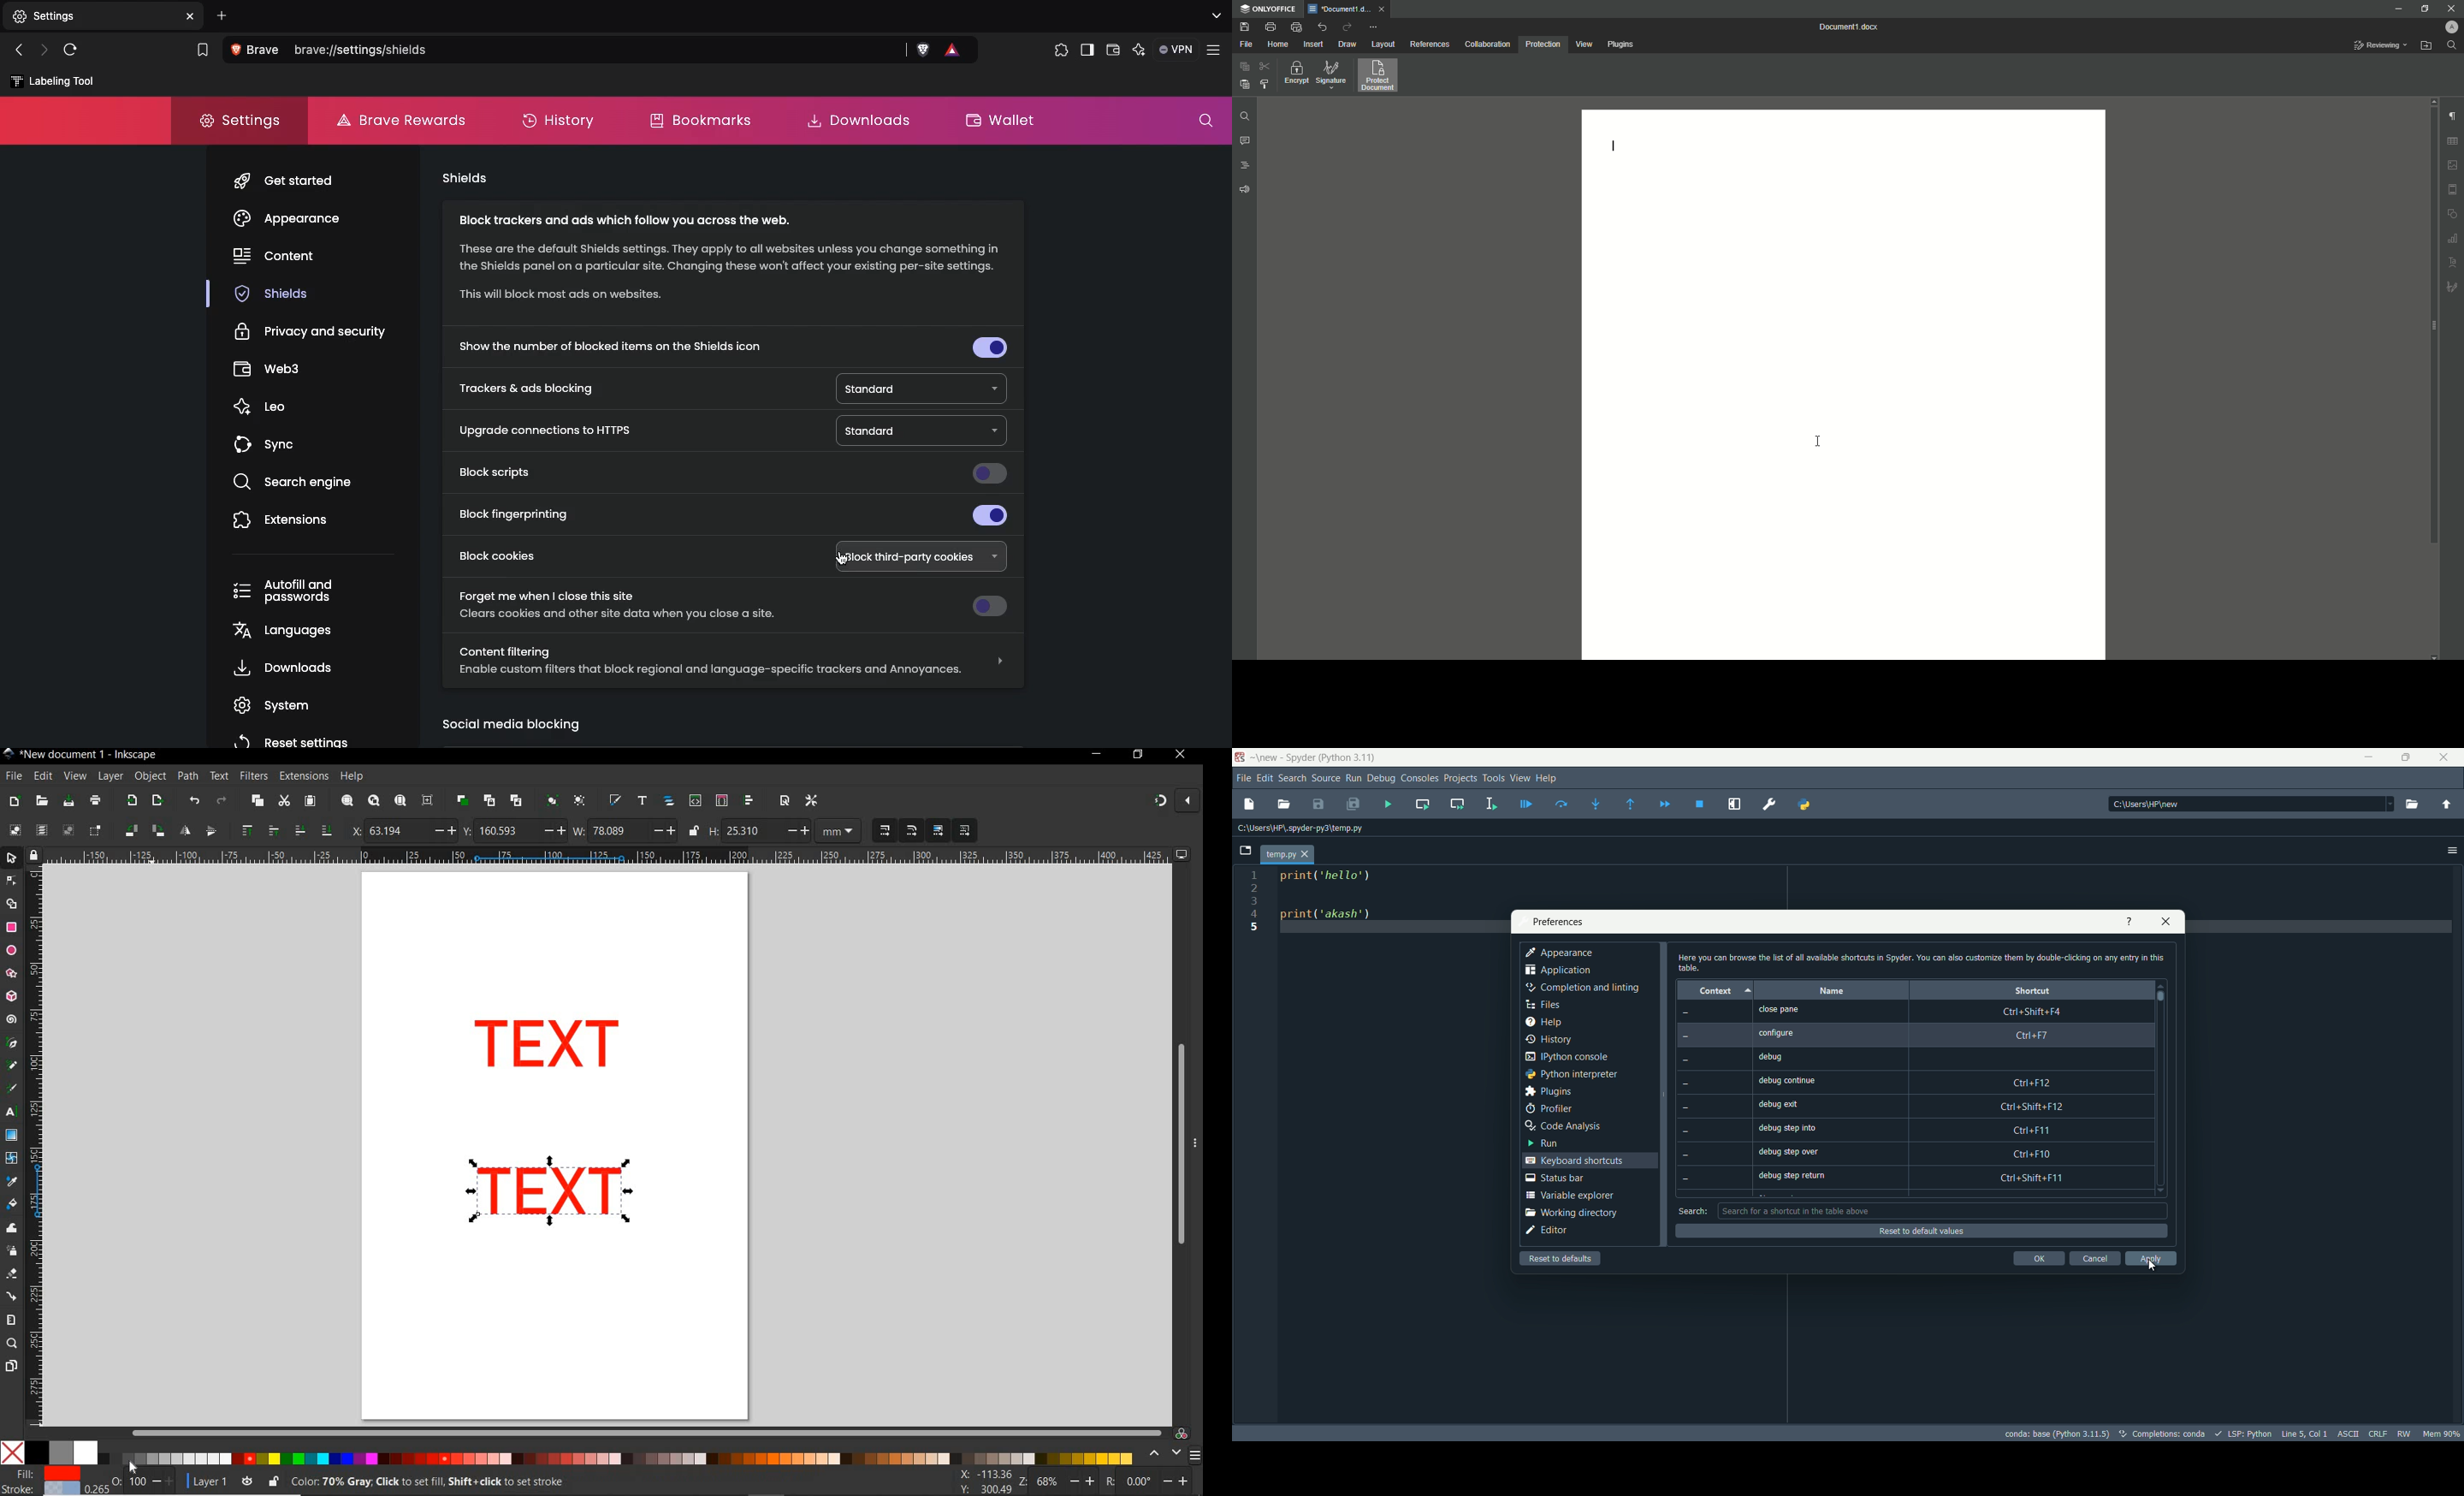 The image size is (2464, 1512). I want to click on More Options, so click(1374, 26).